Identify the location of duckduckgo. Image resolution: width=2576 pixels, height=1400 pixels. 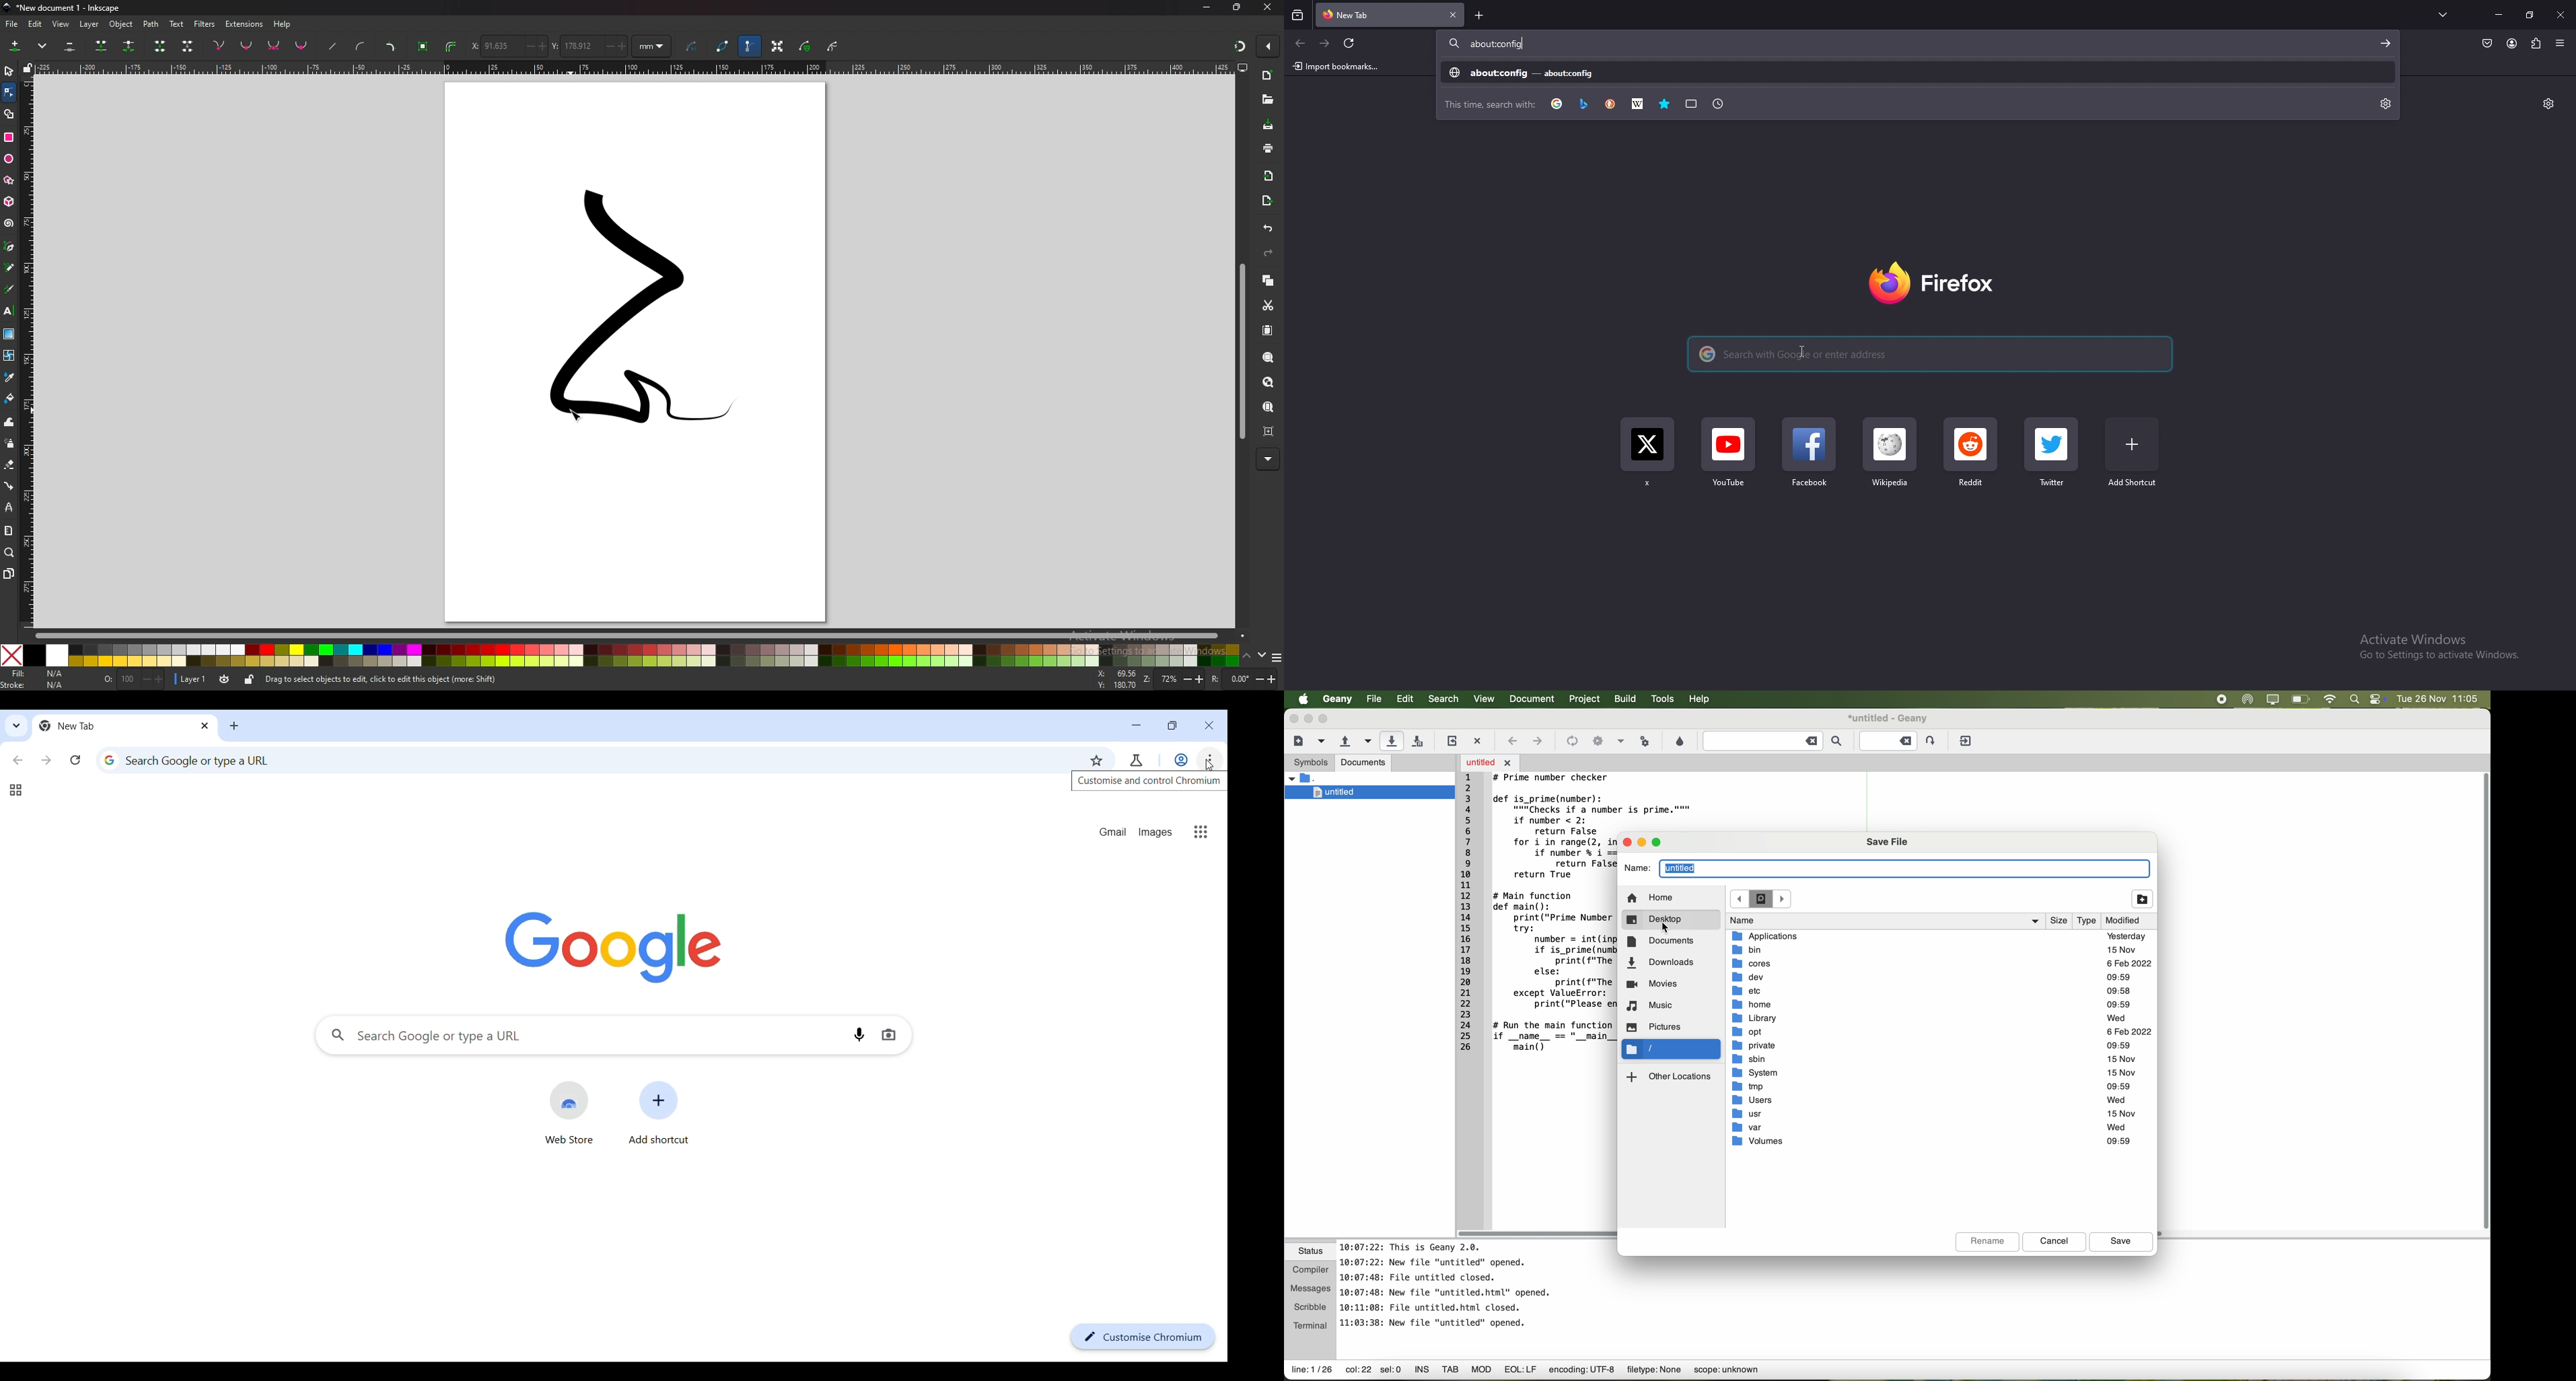
(1610, 104).